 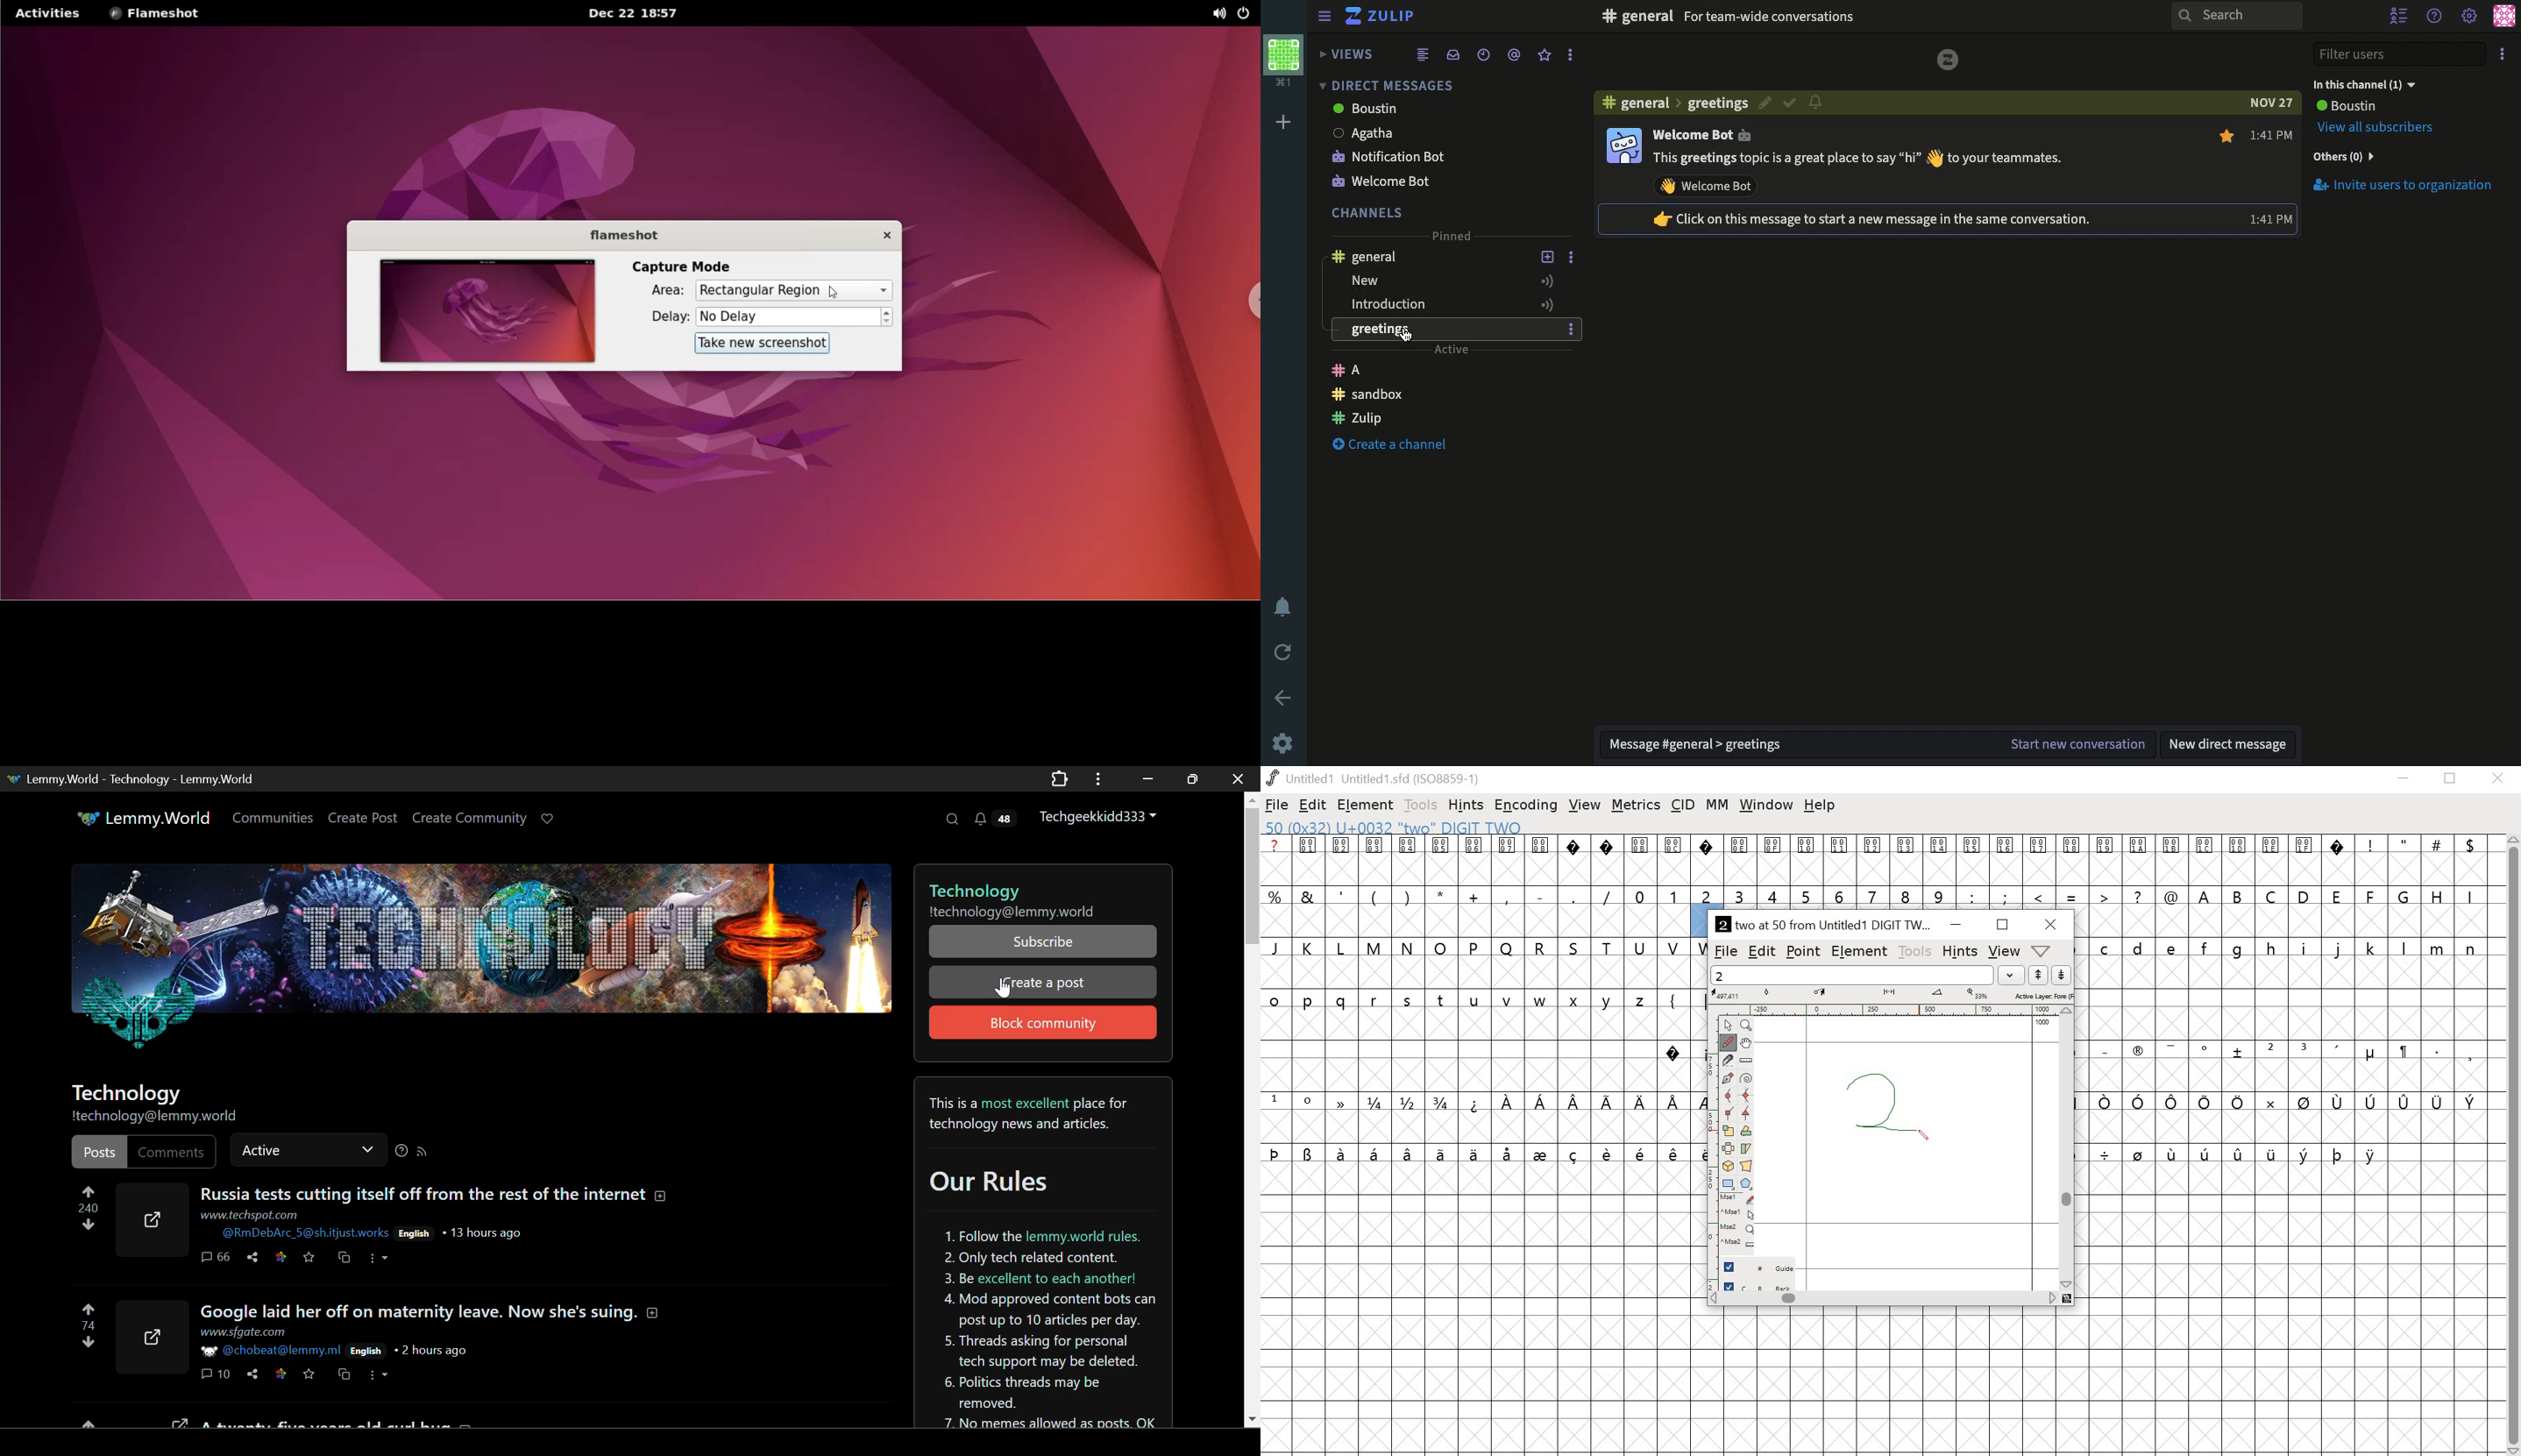 I want to click on Comments, so click(x=215, y=1259).